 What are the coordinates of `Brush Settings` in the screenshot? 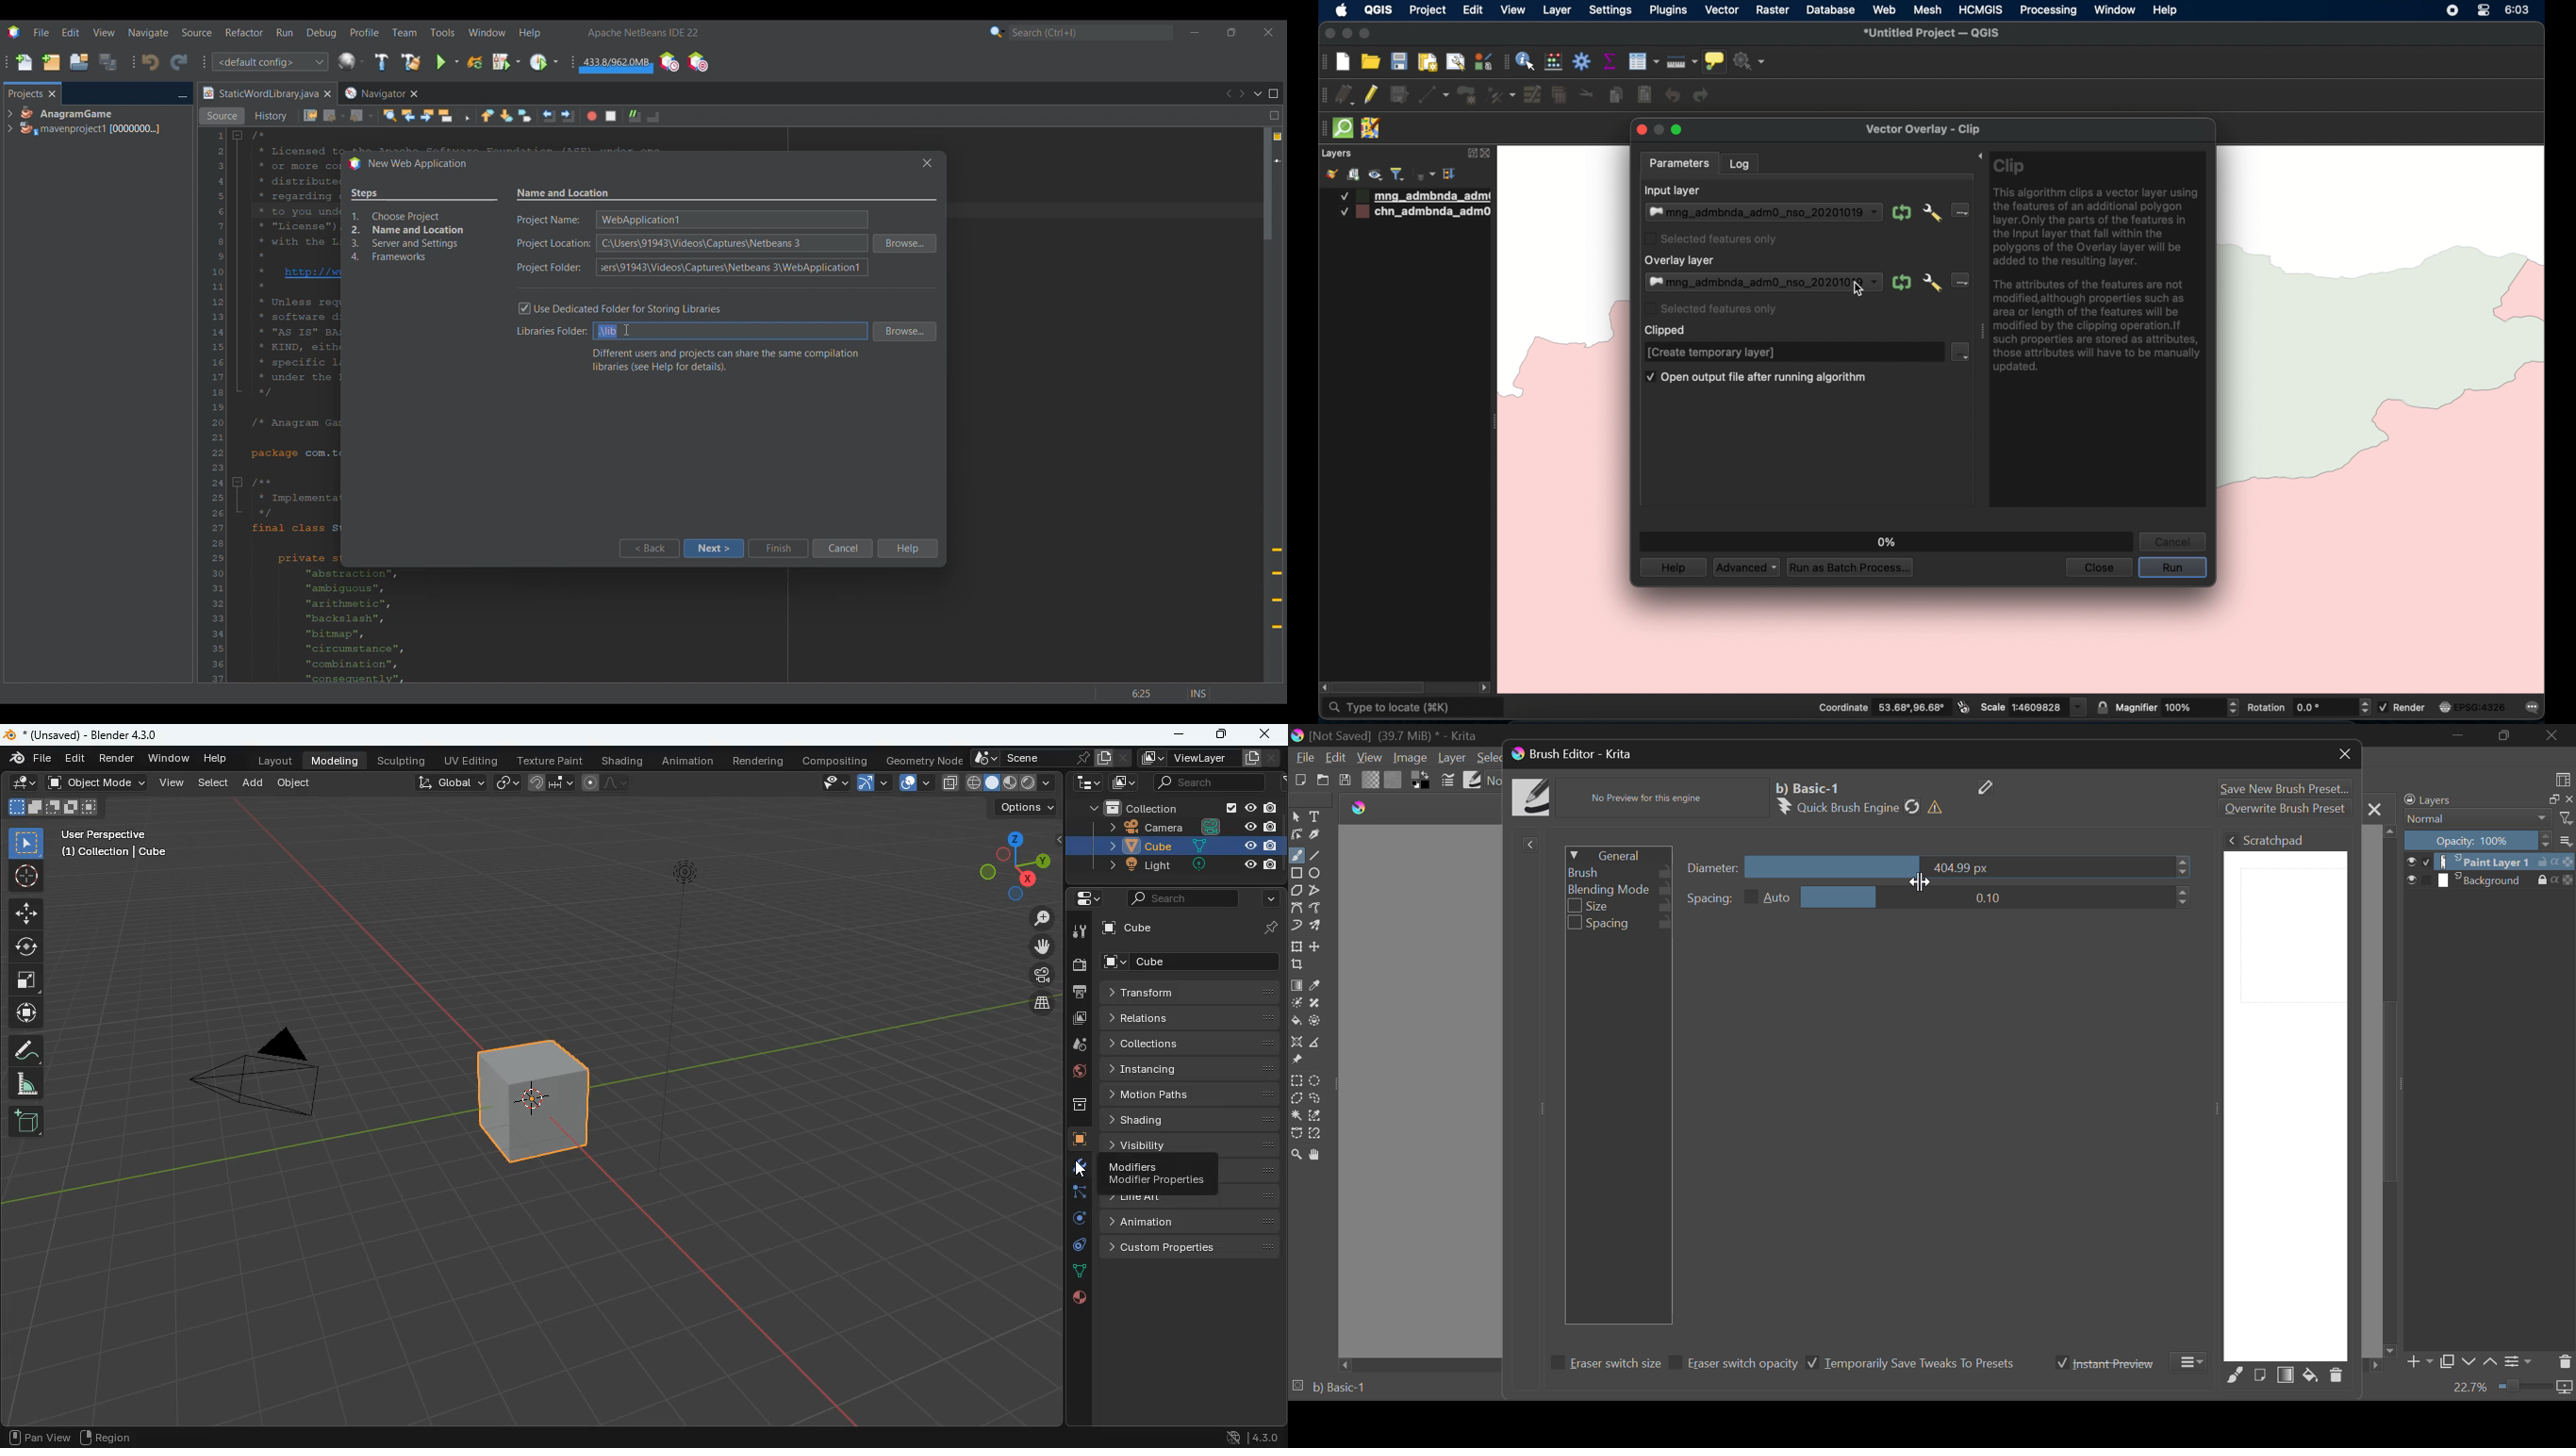 It's located at (1448, 780).